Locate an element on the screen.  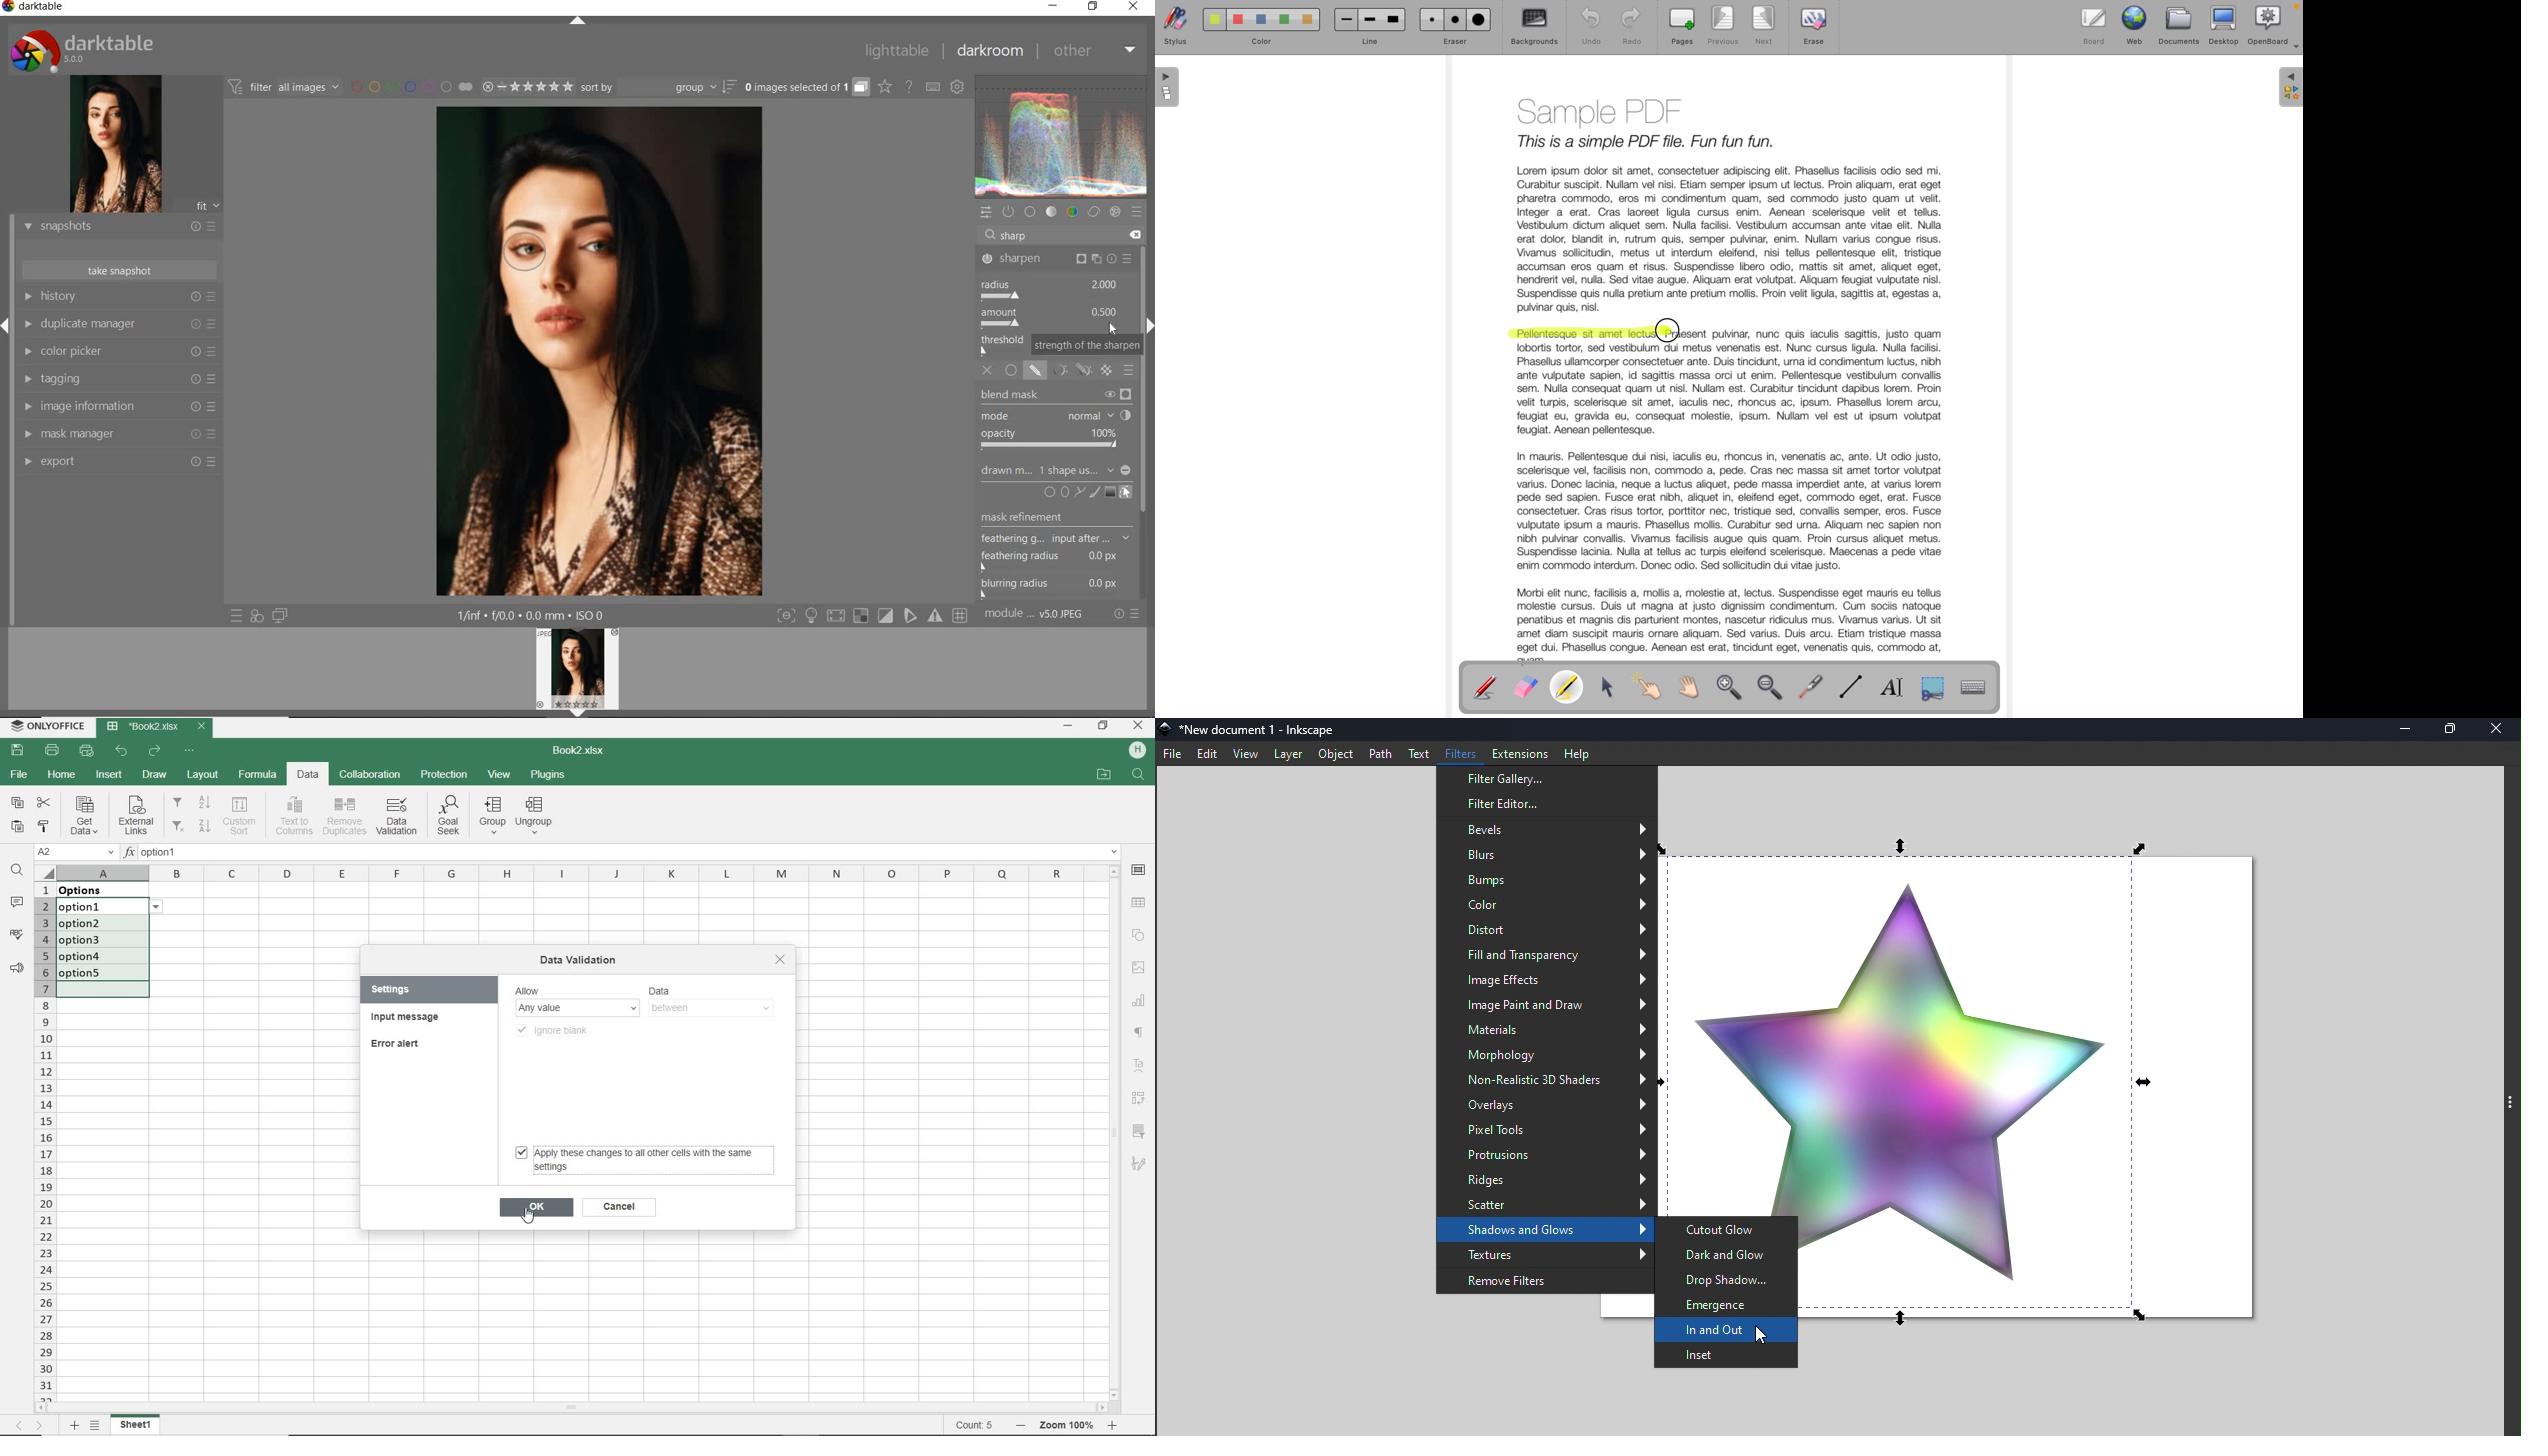
filter from Z to A is located at coordinates (192, 825).